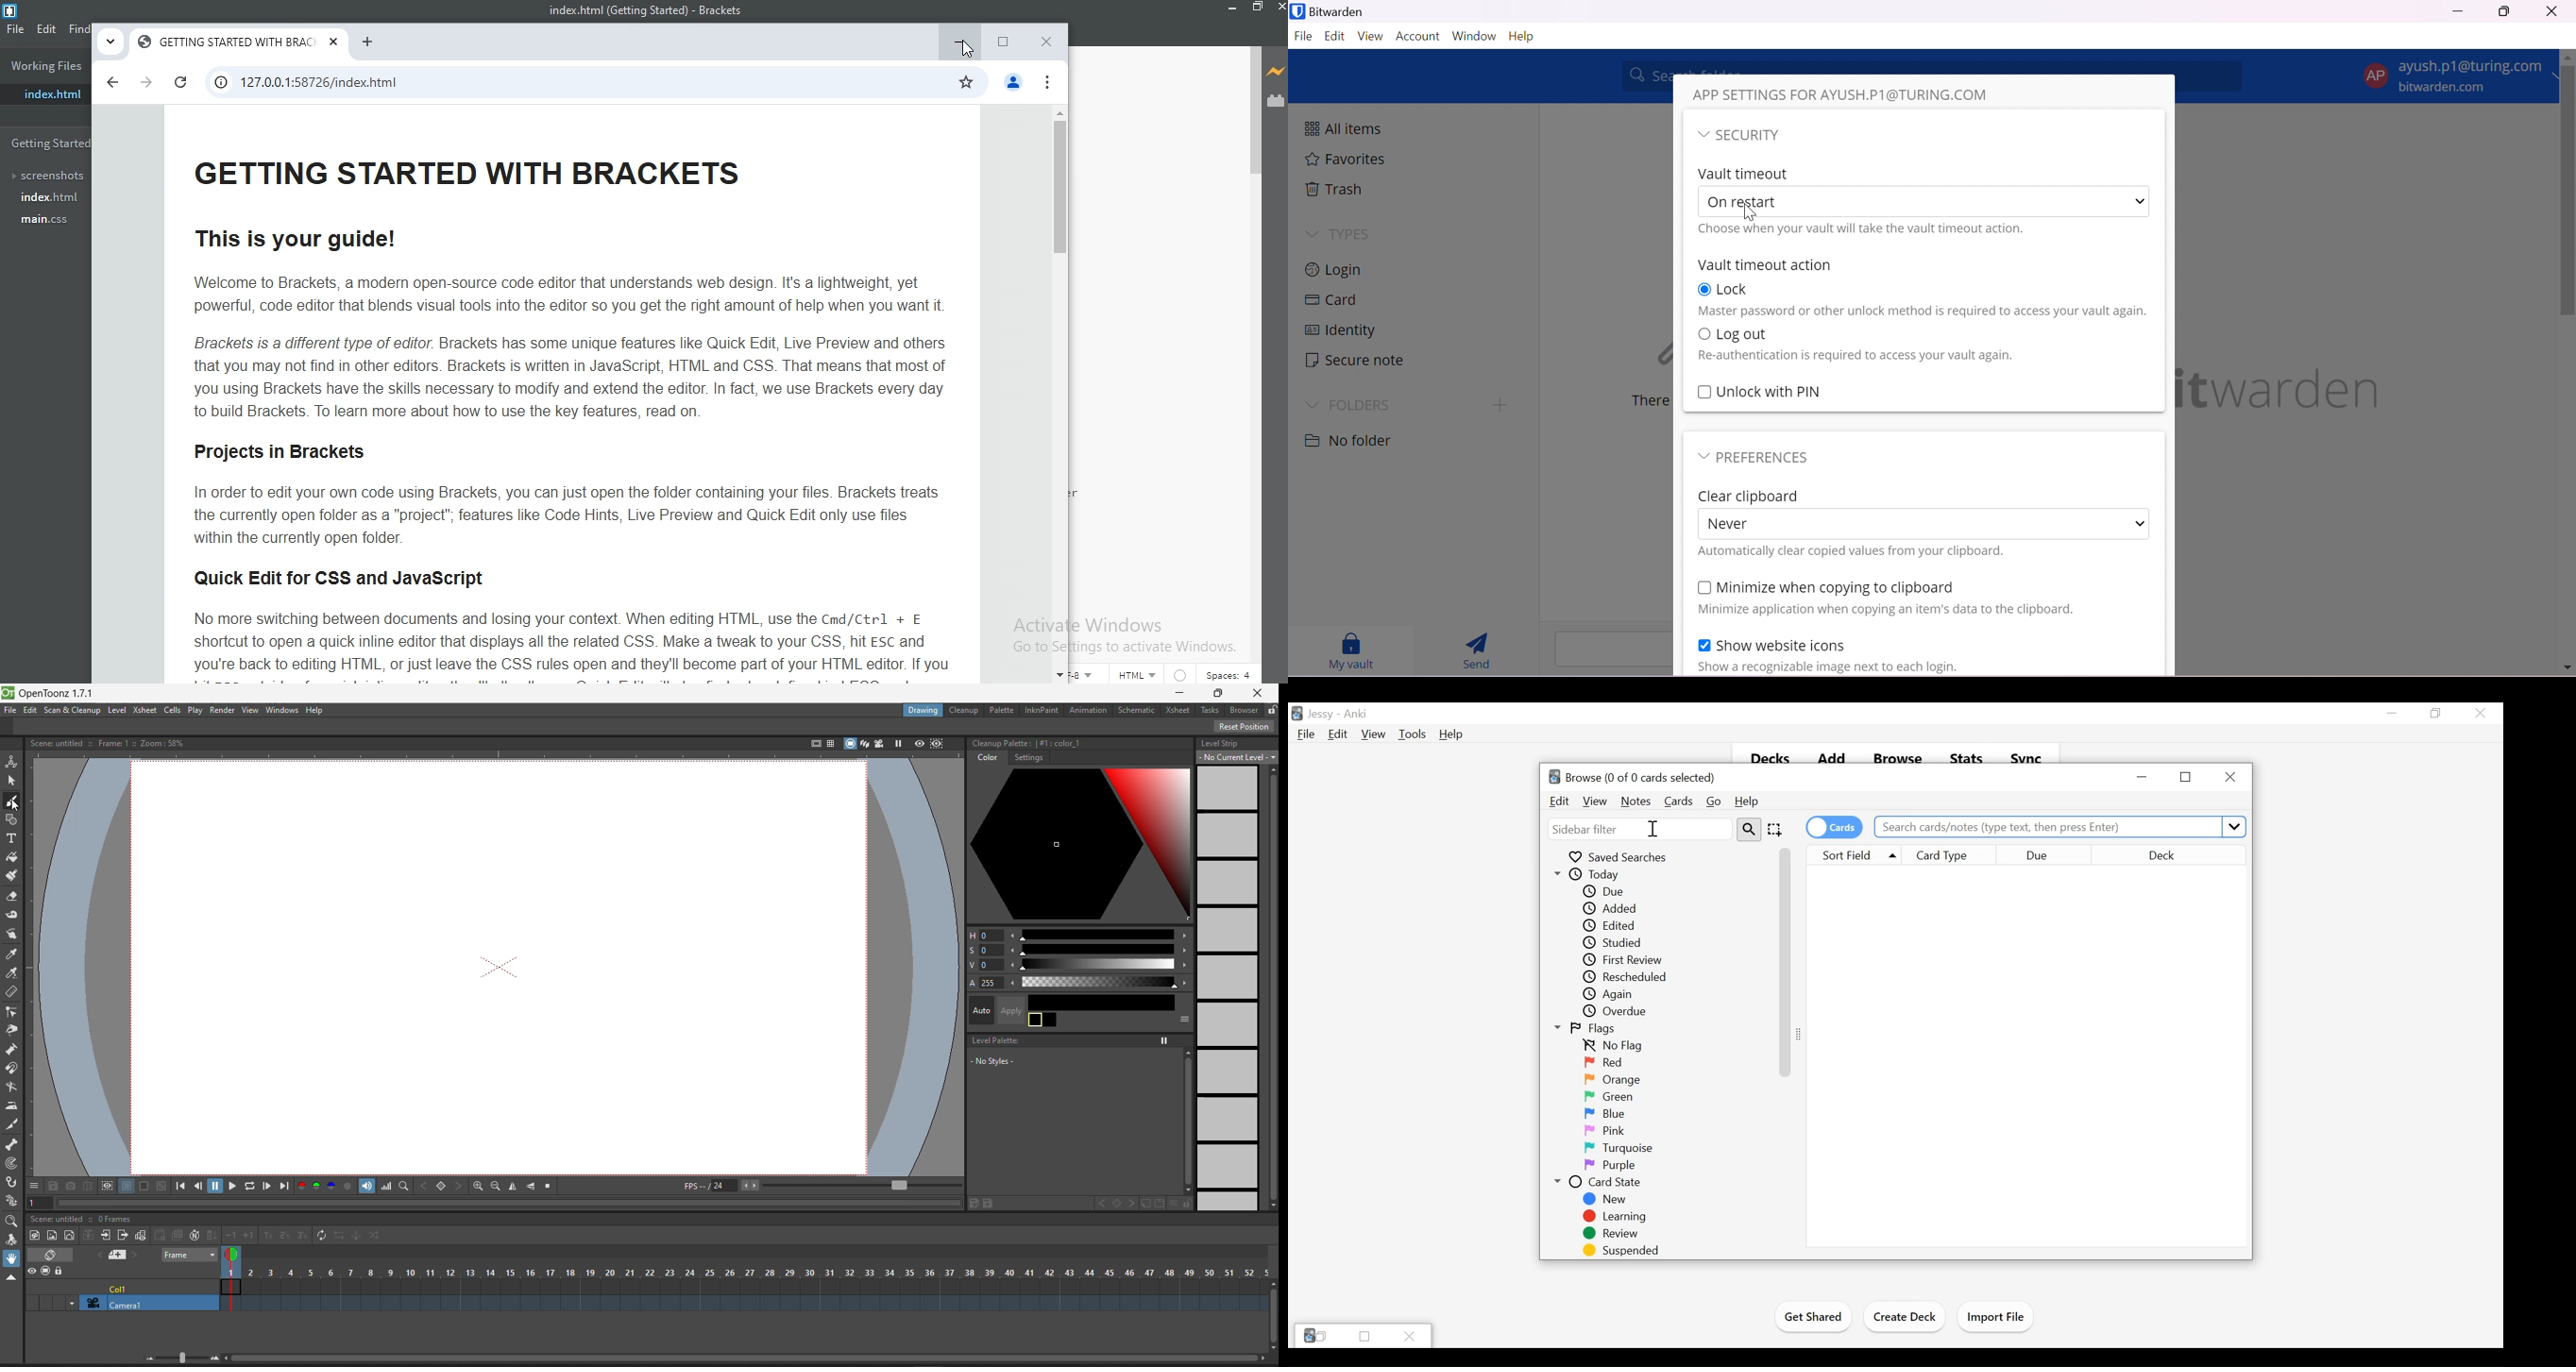 Image resolution: width=2576 pixels, height=1372 pixels. What do you see at coordinates (1303, 38) in the screenshot?
I see `File` at bounding box center [1303, 38].